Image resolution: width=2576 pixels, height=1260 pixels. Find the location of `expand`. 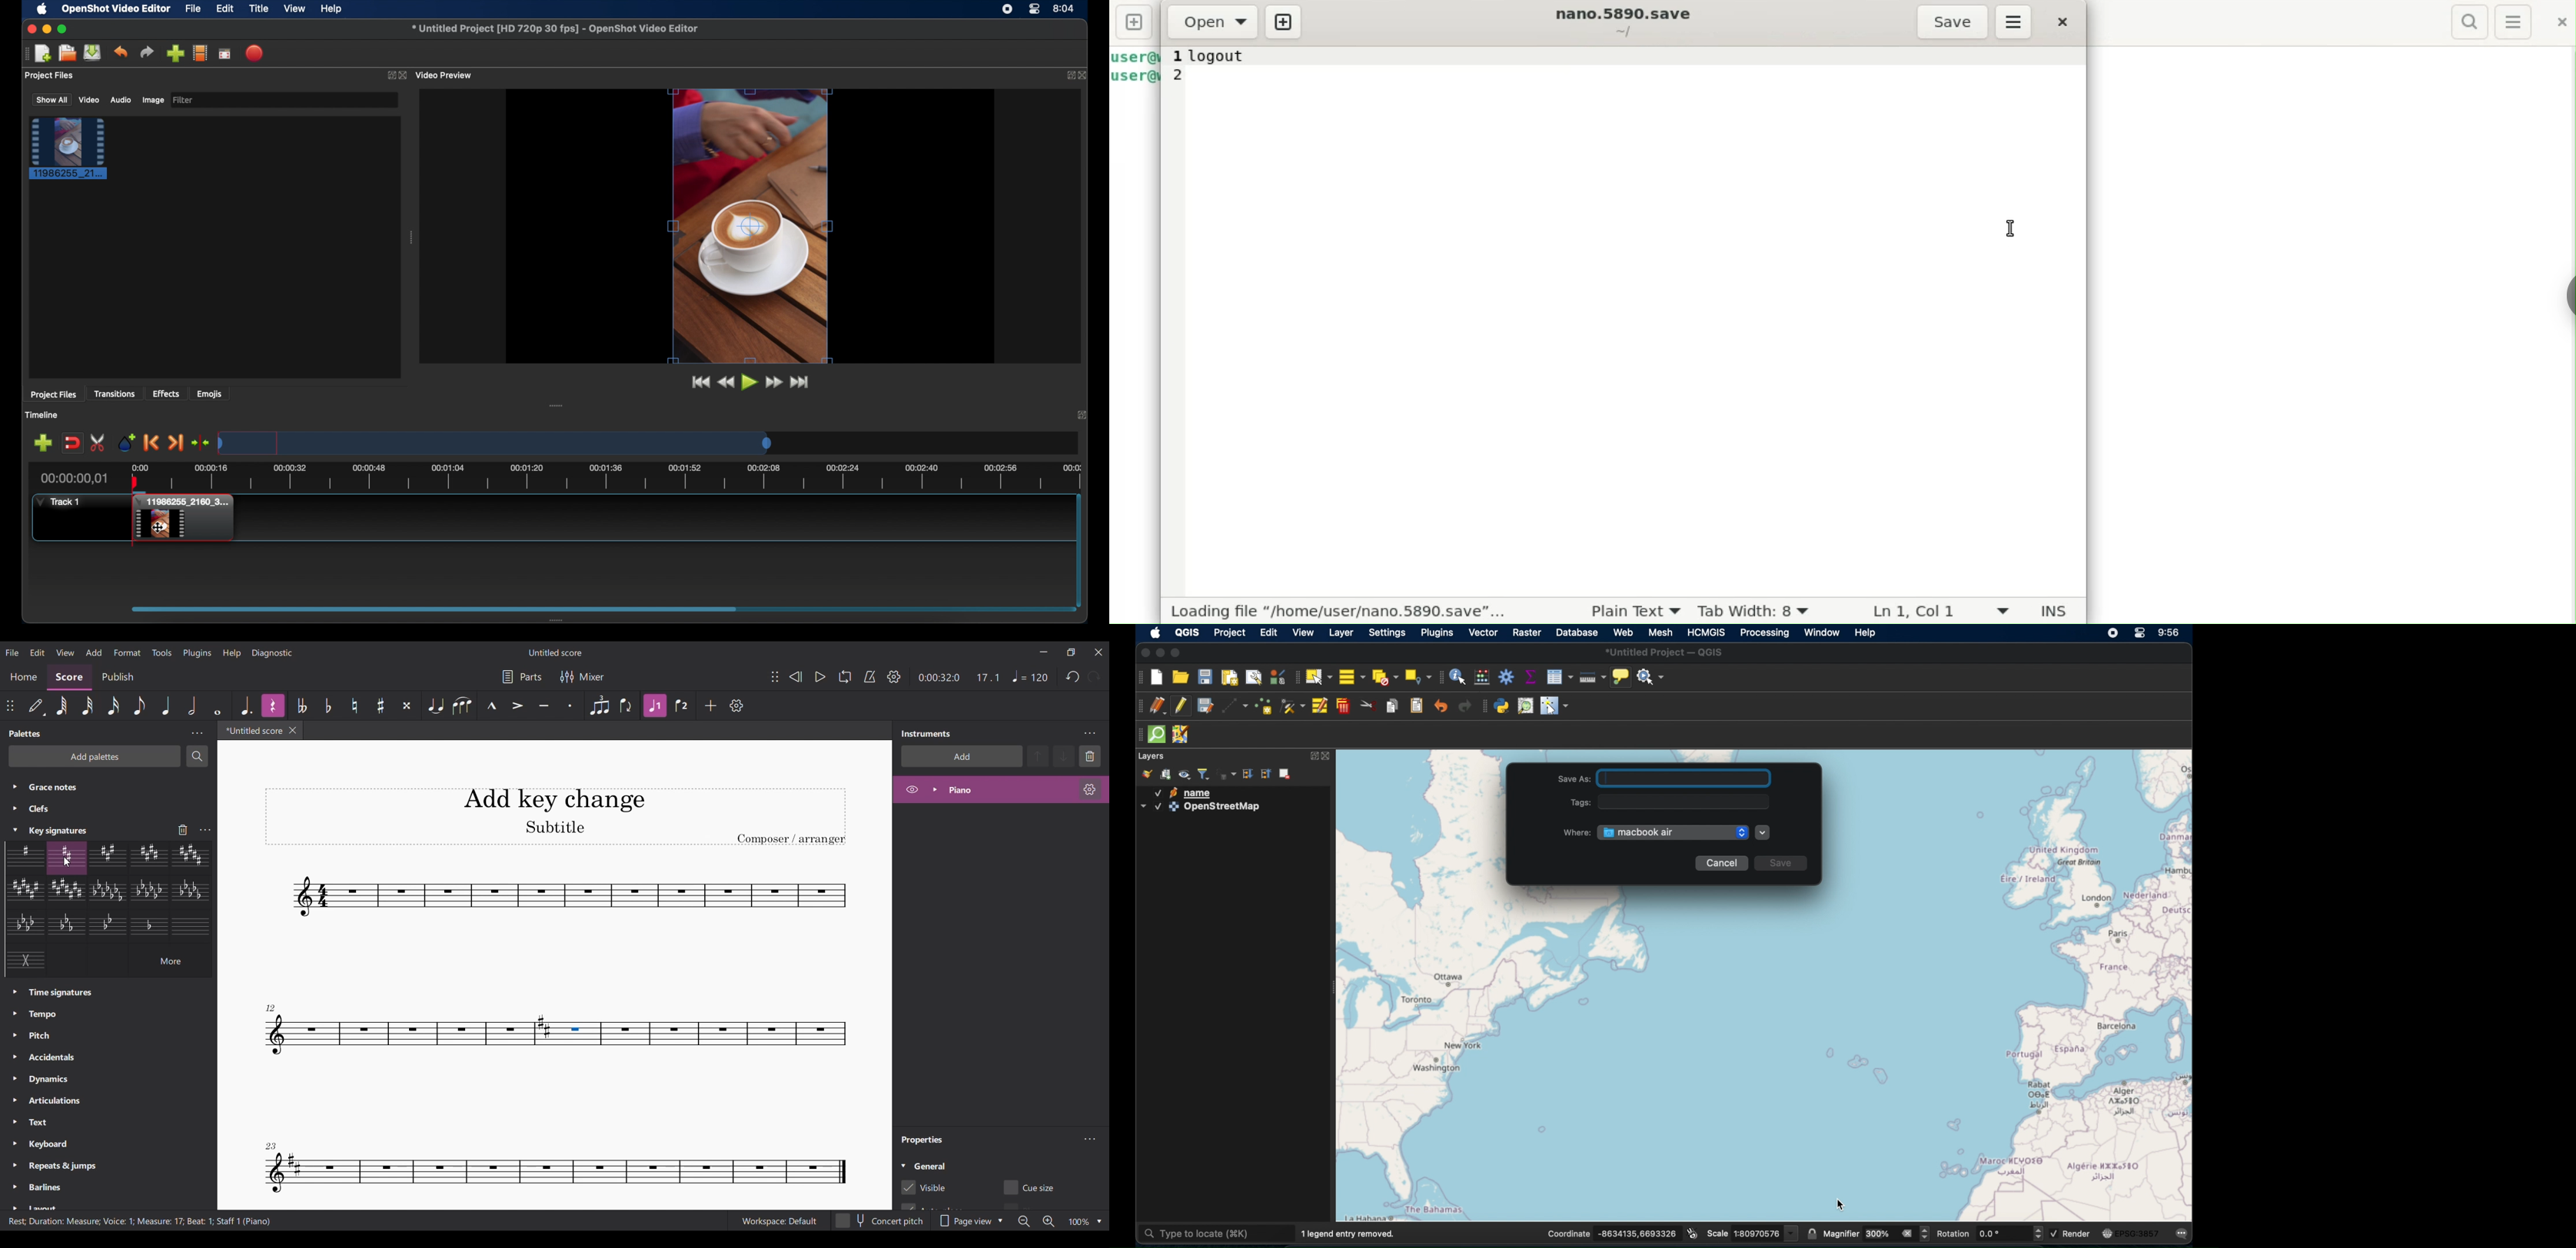

expand is located at coordinates (1068, 76).